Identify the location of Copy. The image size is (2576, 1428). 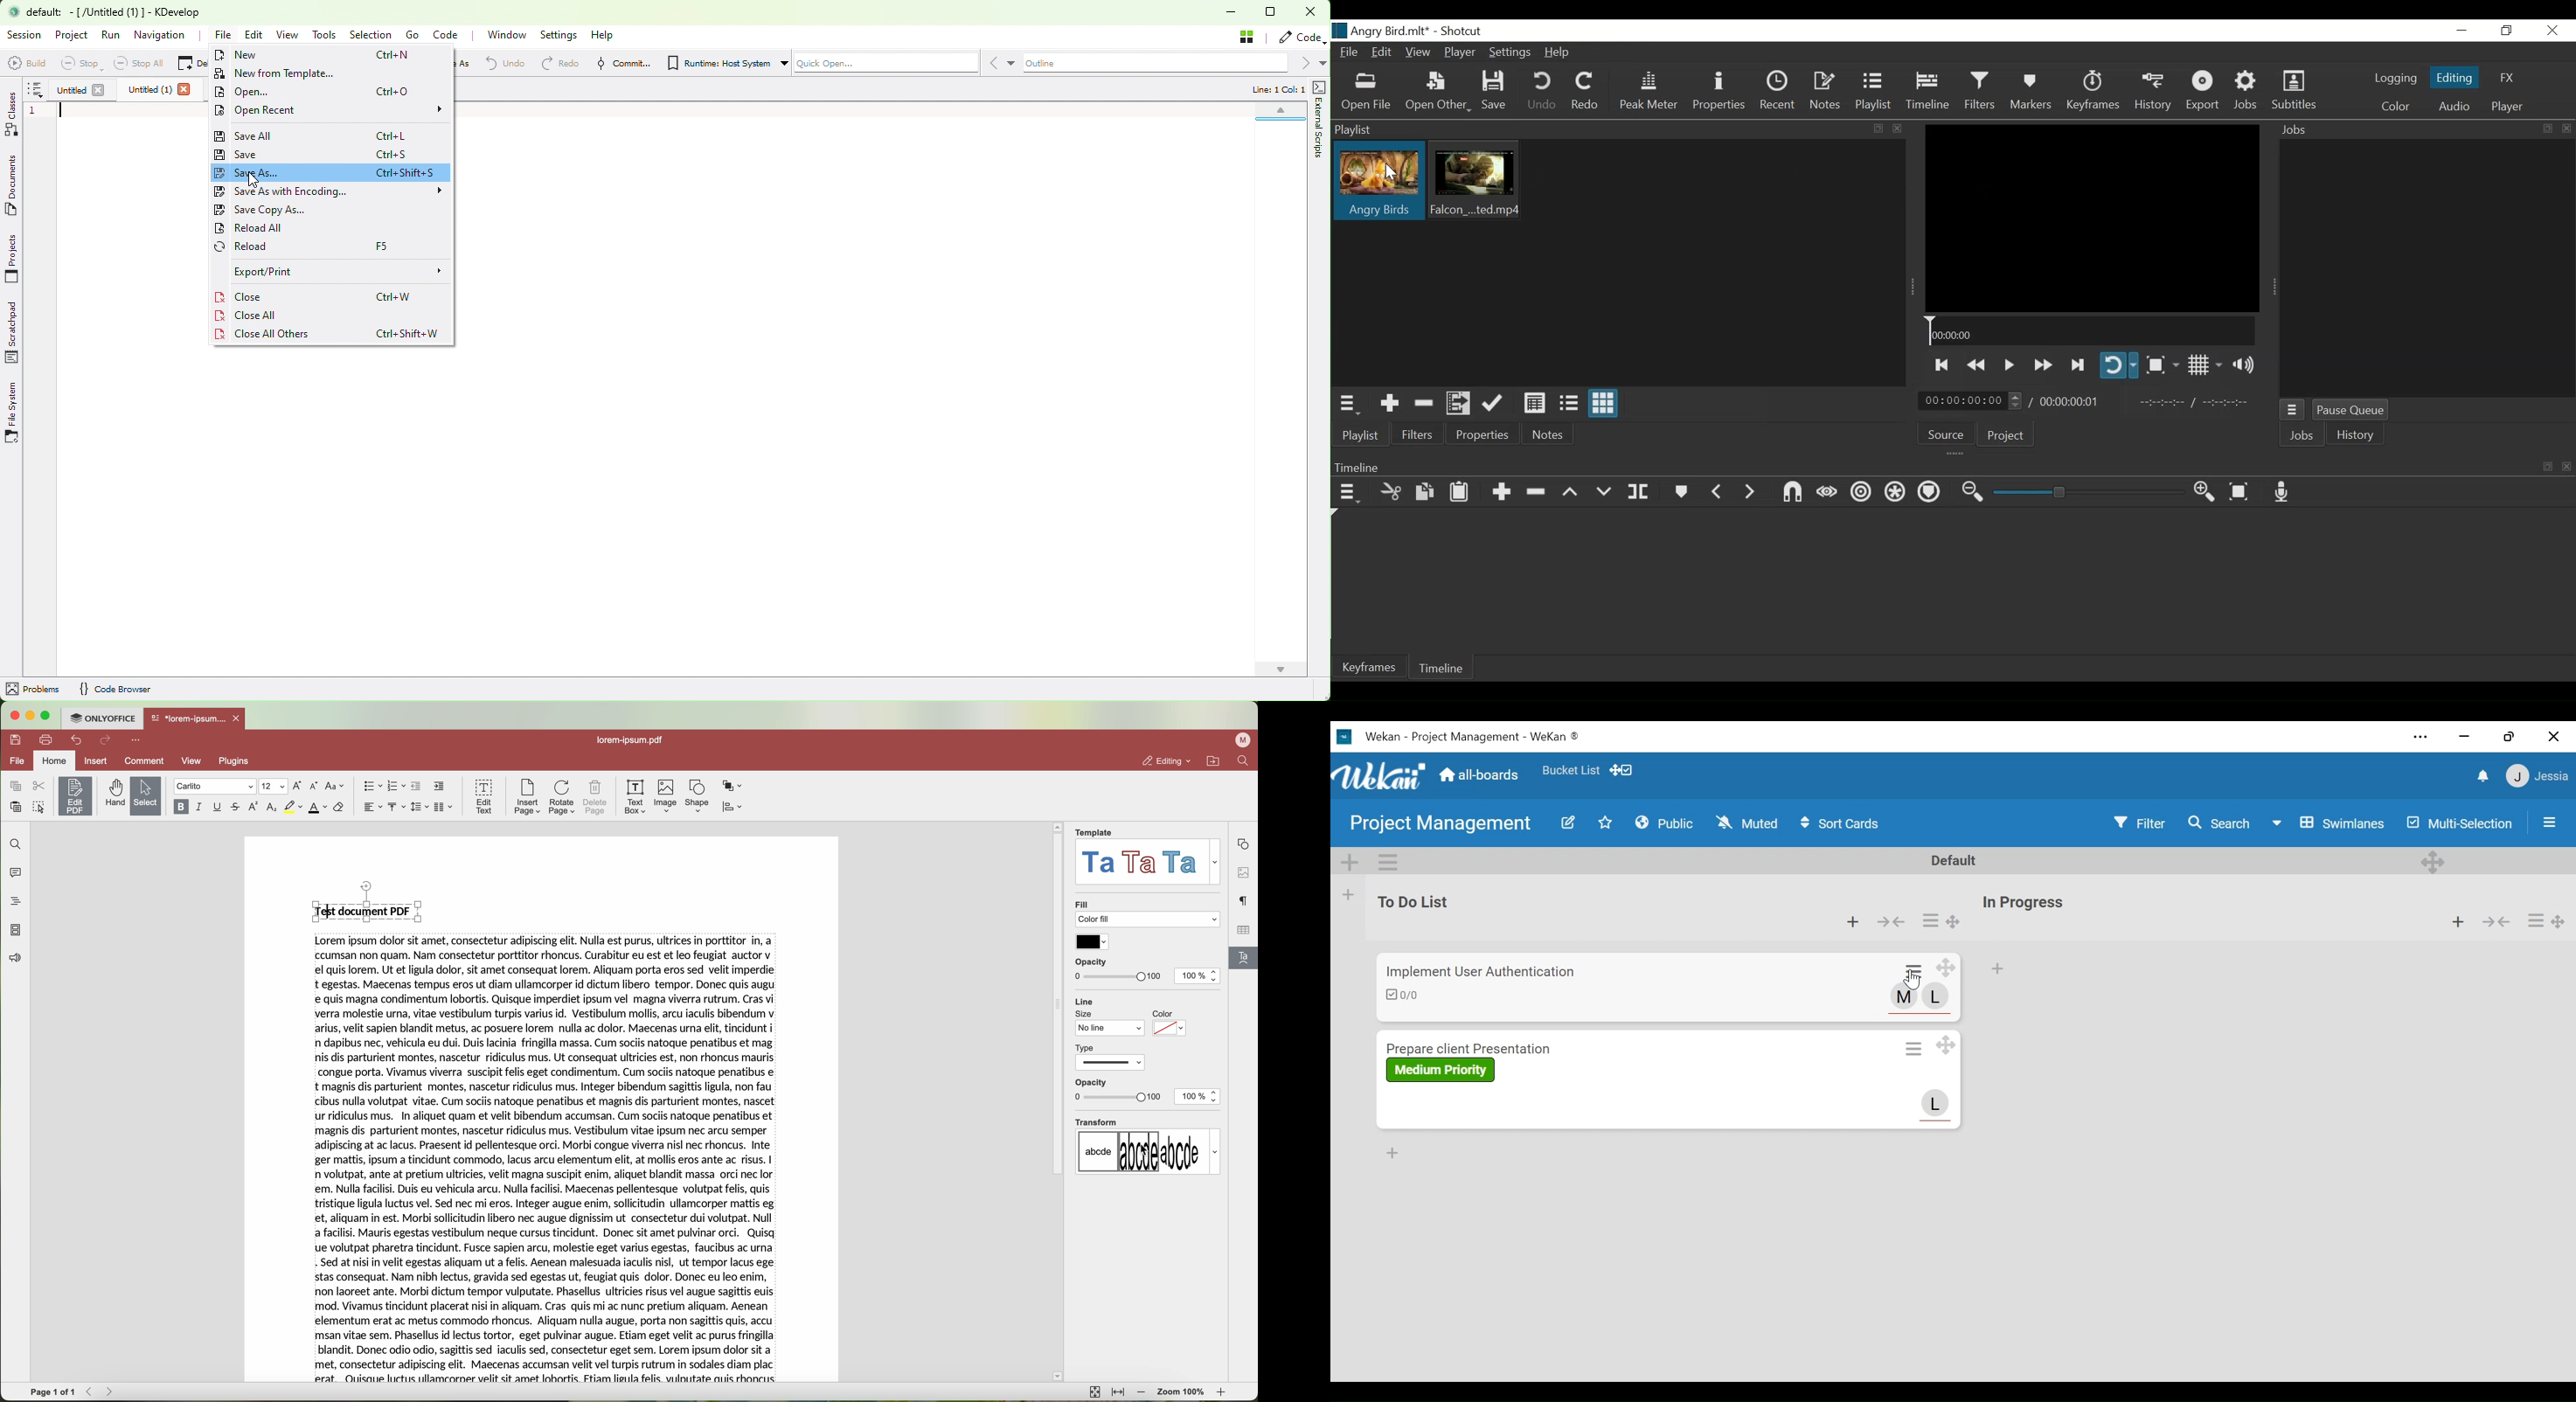
(1423, 492).